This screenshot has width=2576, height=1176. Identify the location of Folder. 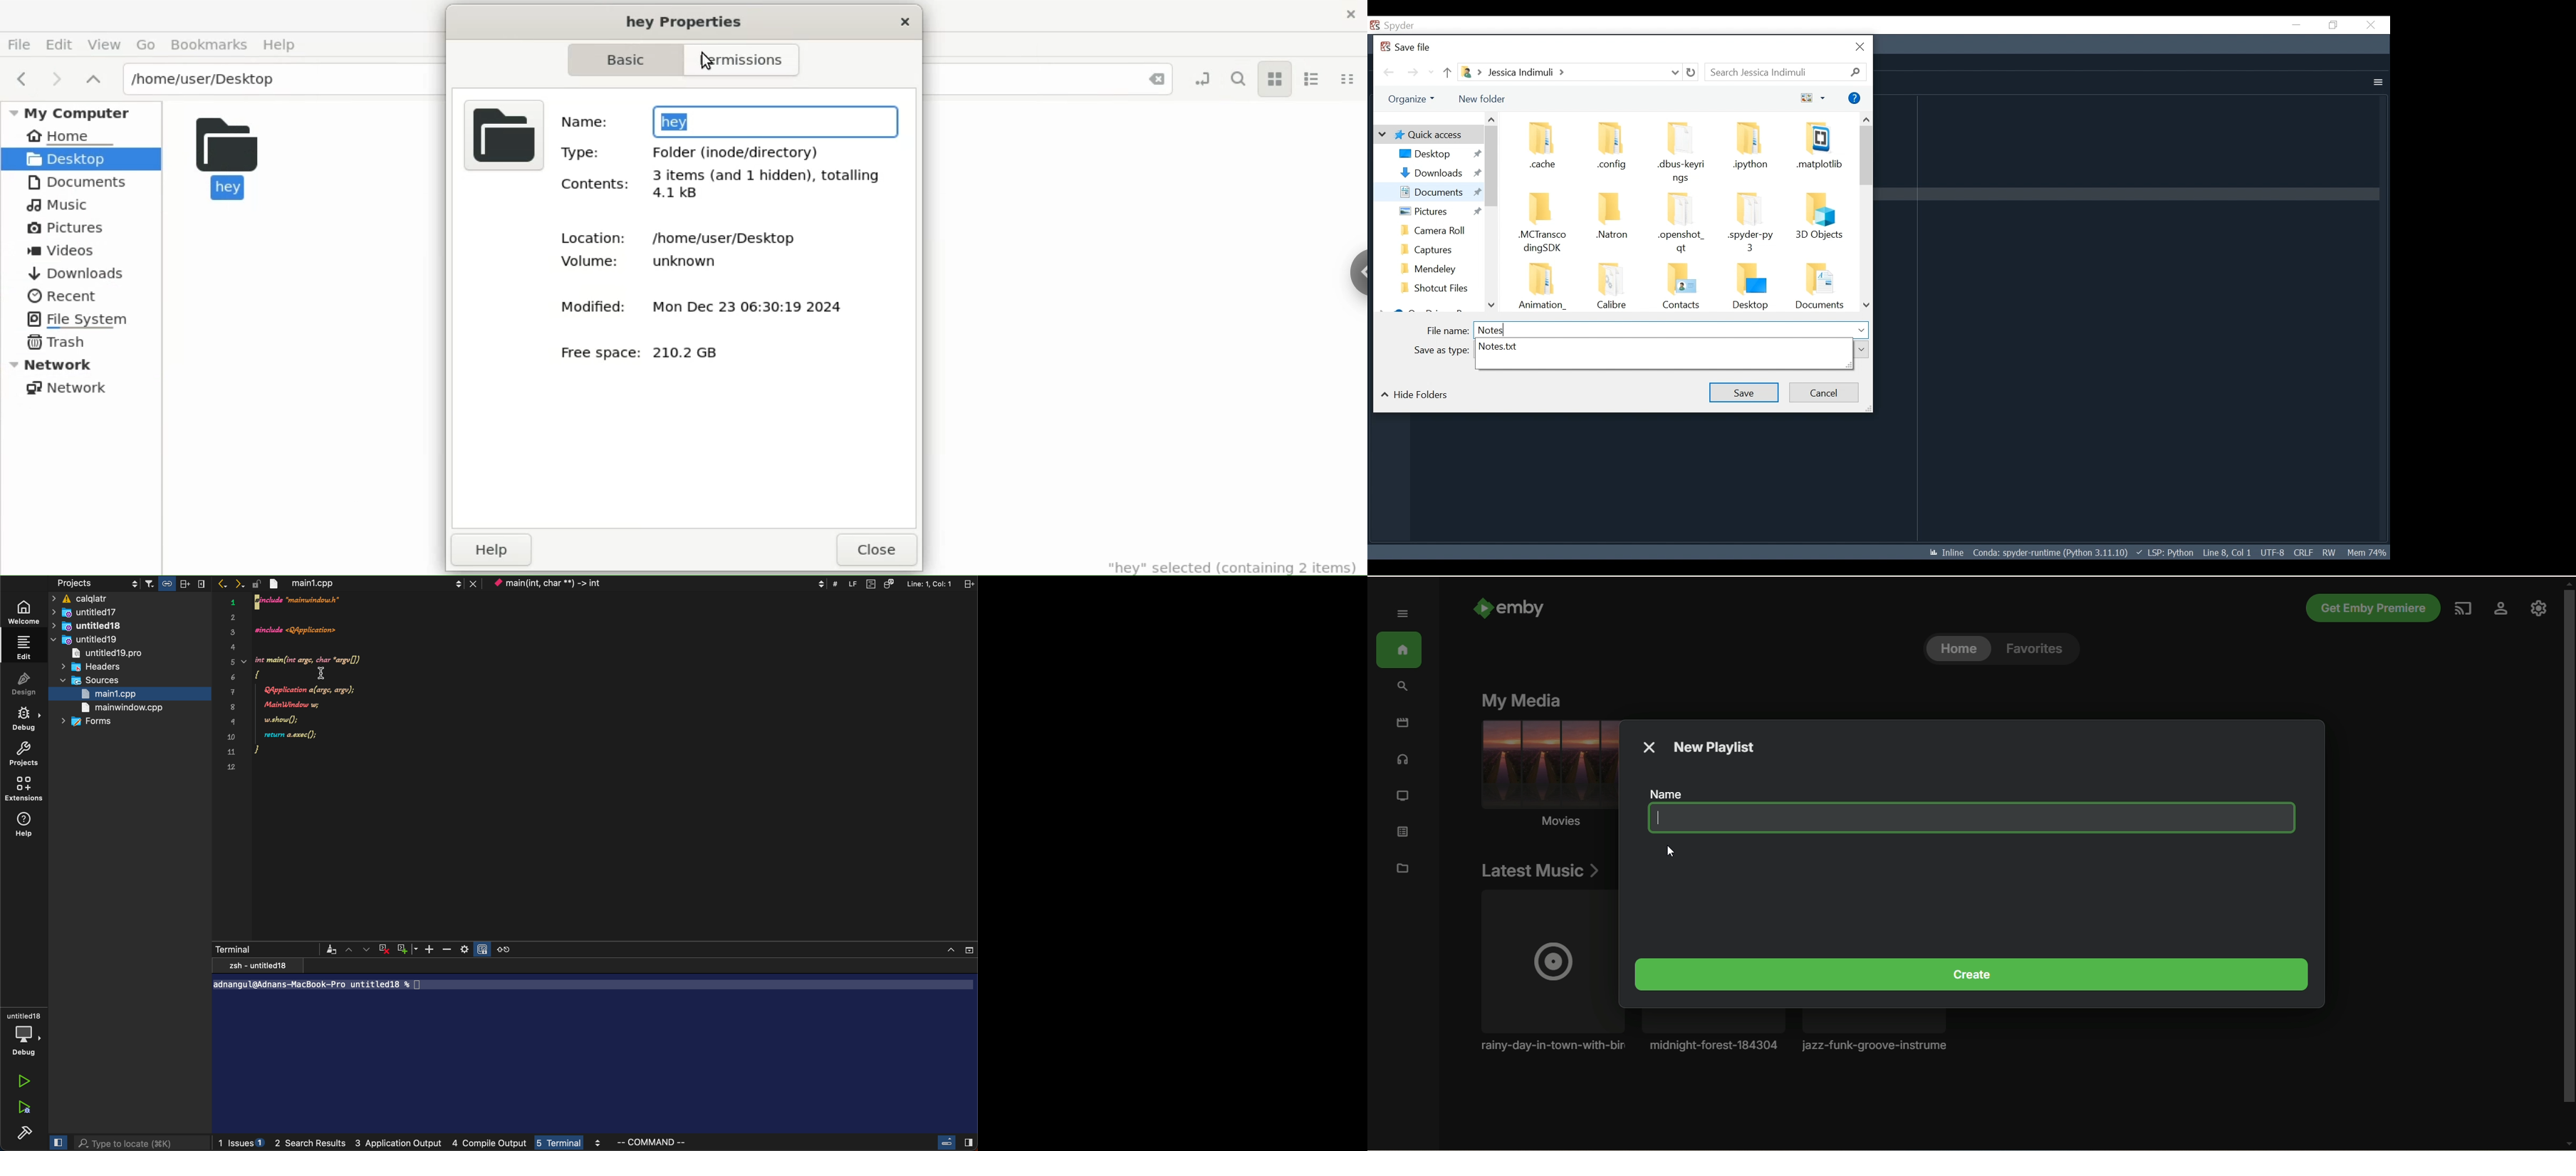
(1436, 289).